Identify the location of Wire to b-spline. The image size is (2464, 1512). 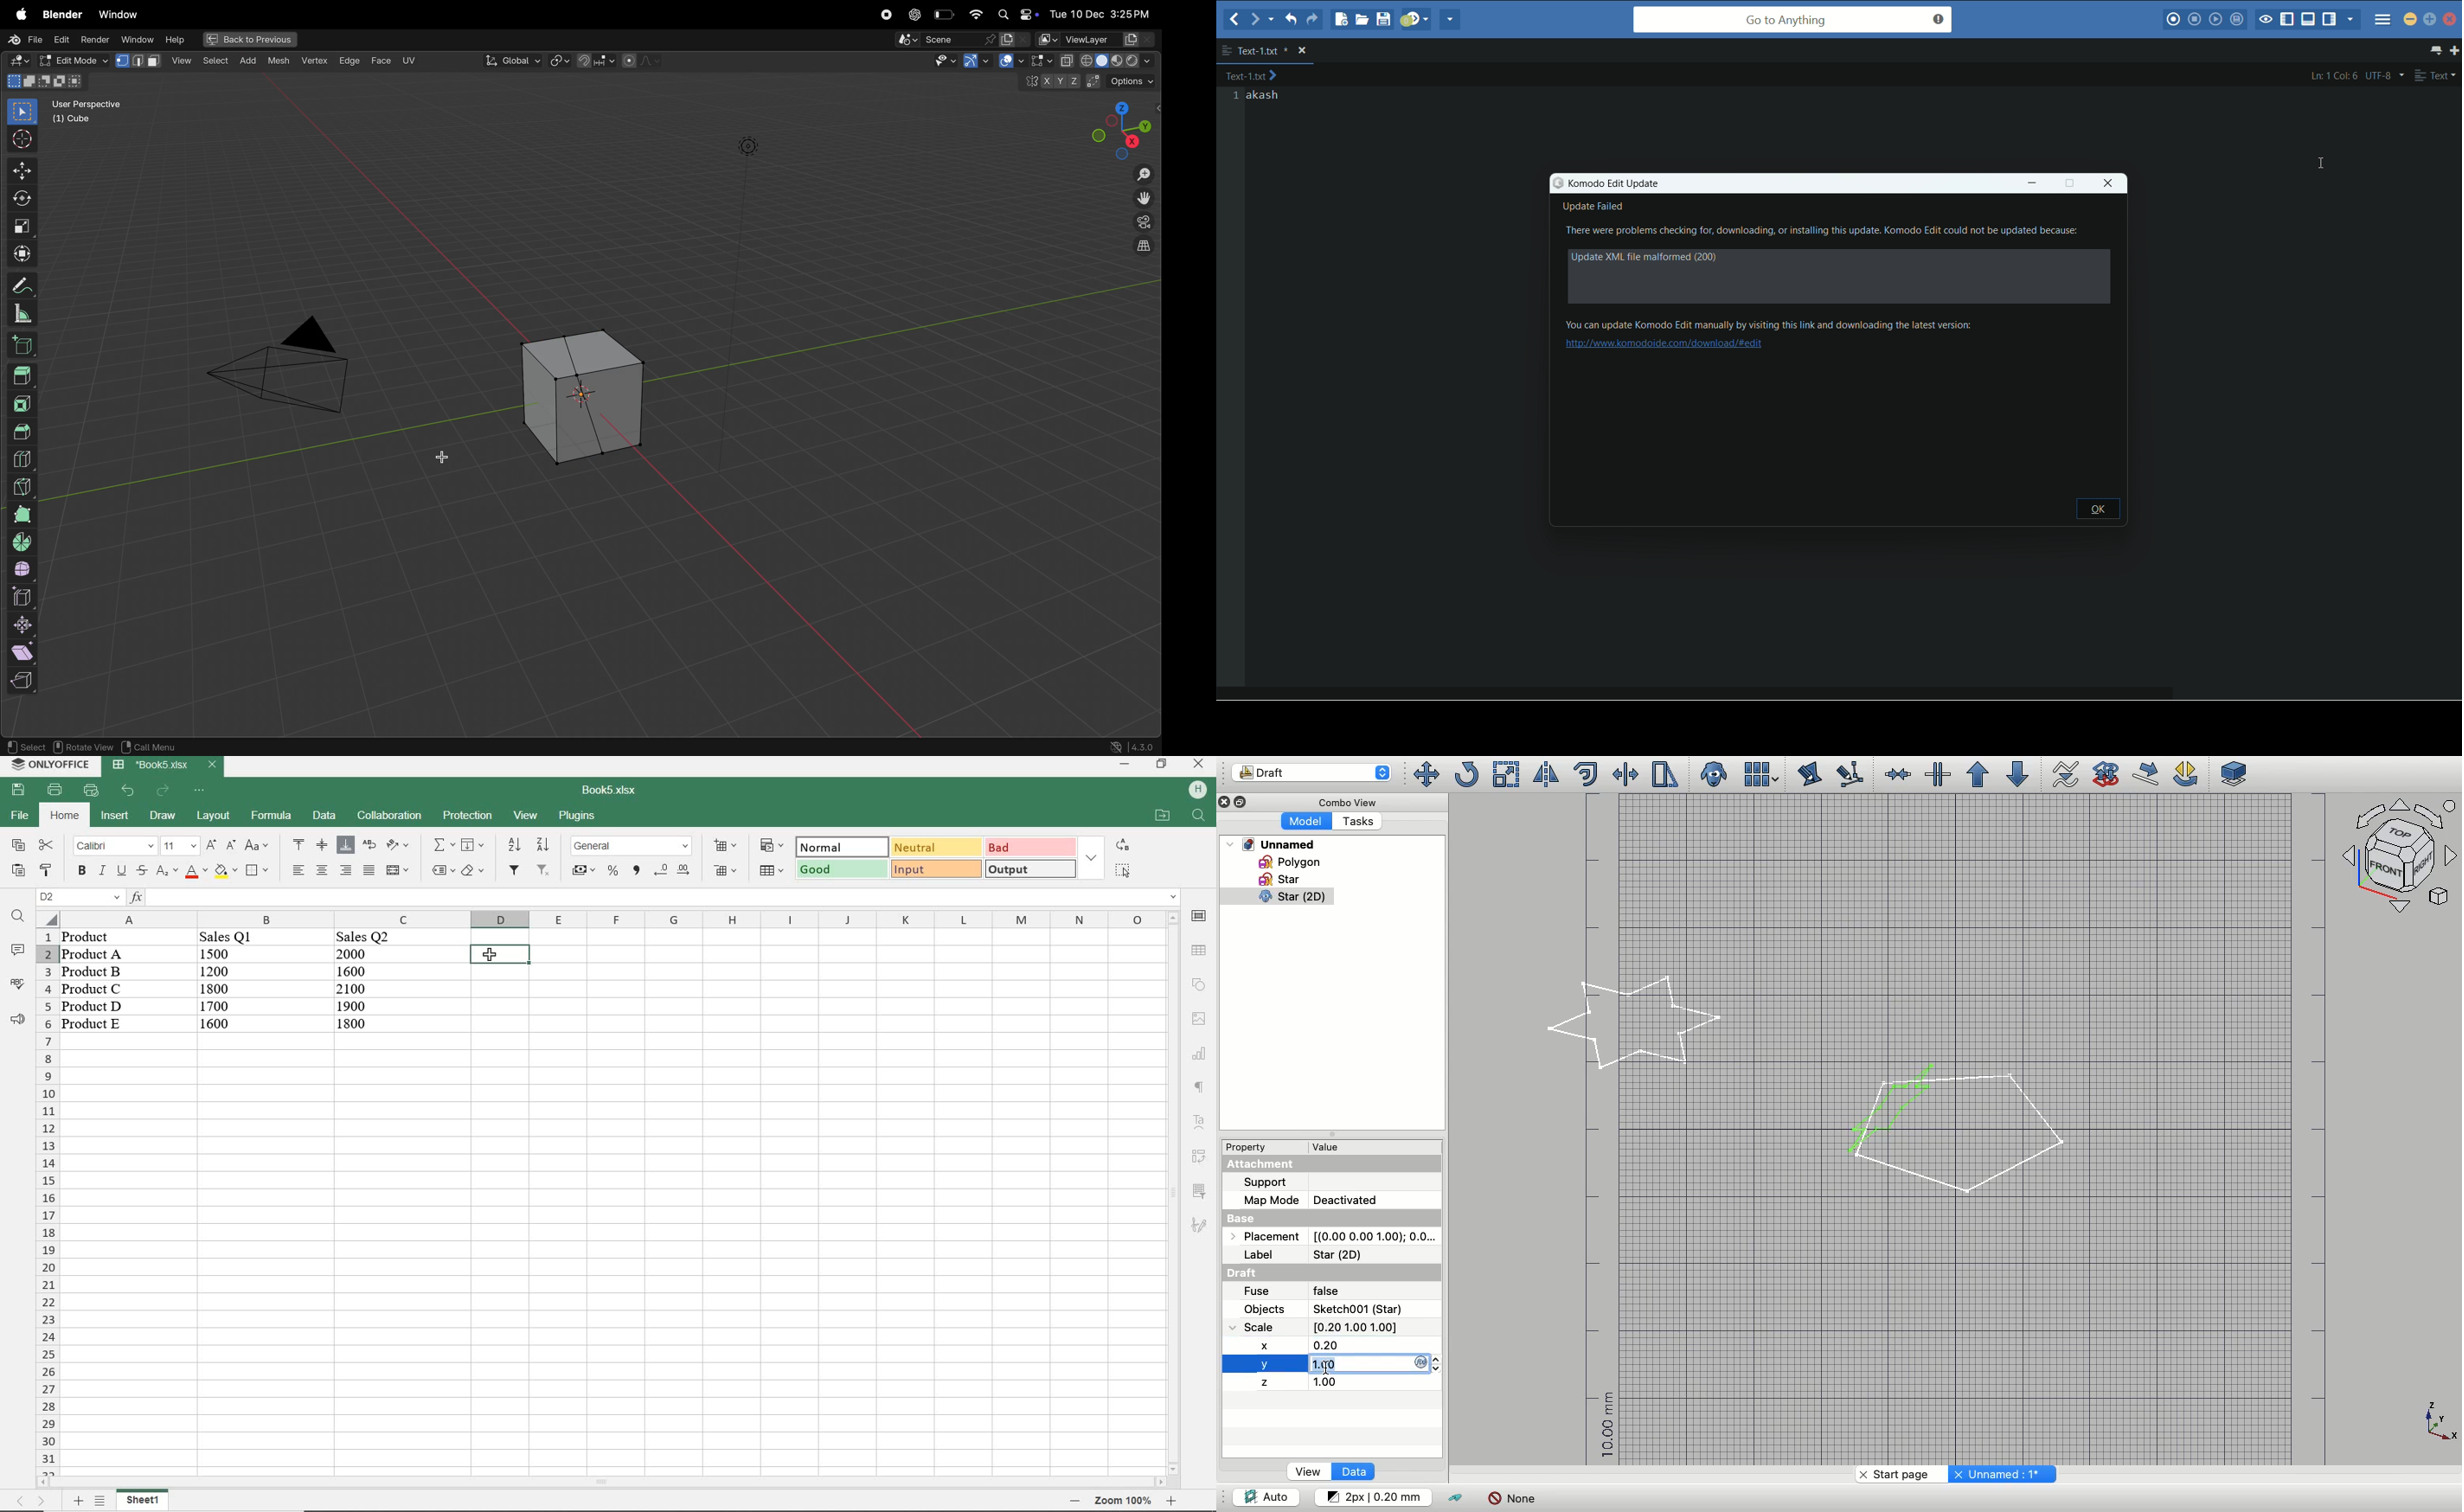
(2061, 775).